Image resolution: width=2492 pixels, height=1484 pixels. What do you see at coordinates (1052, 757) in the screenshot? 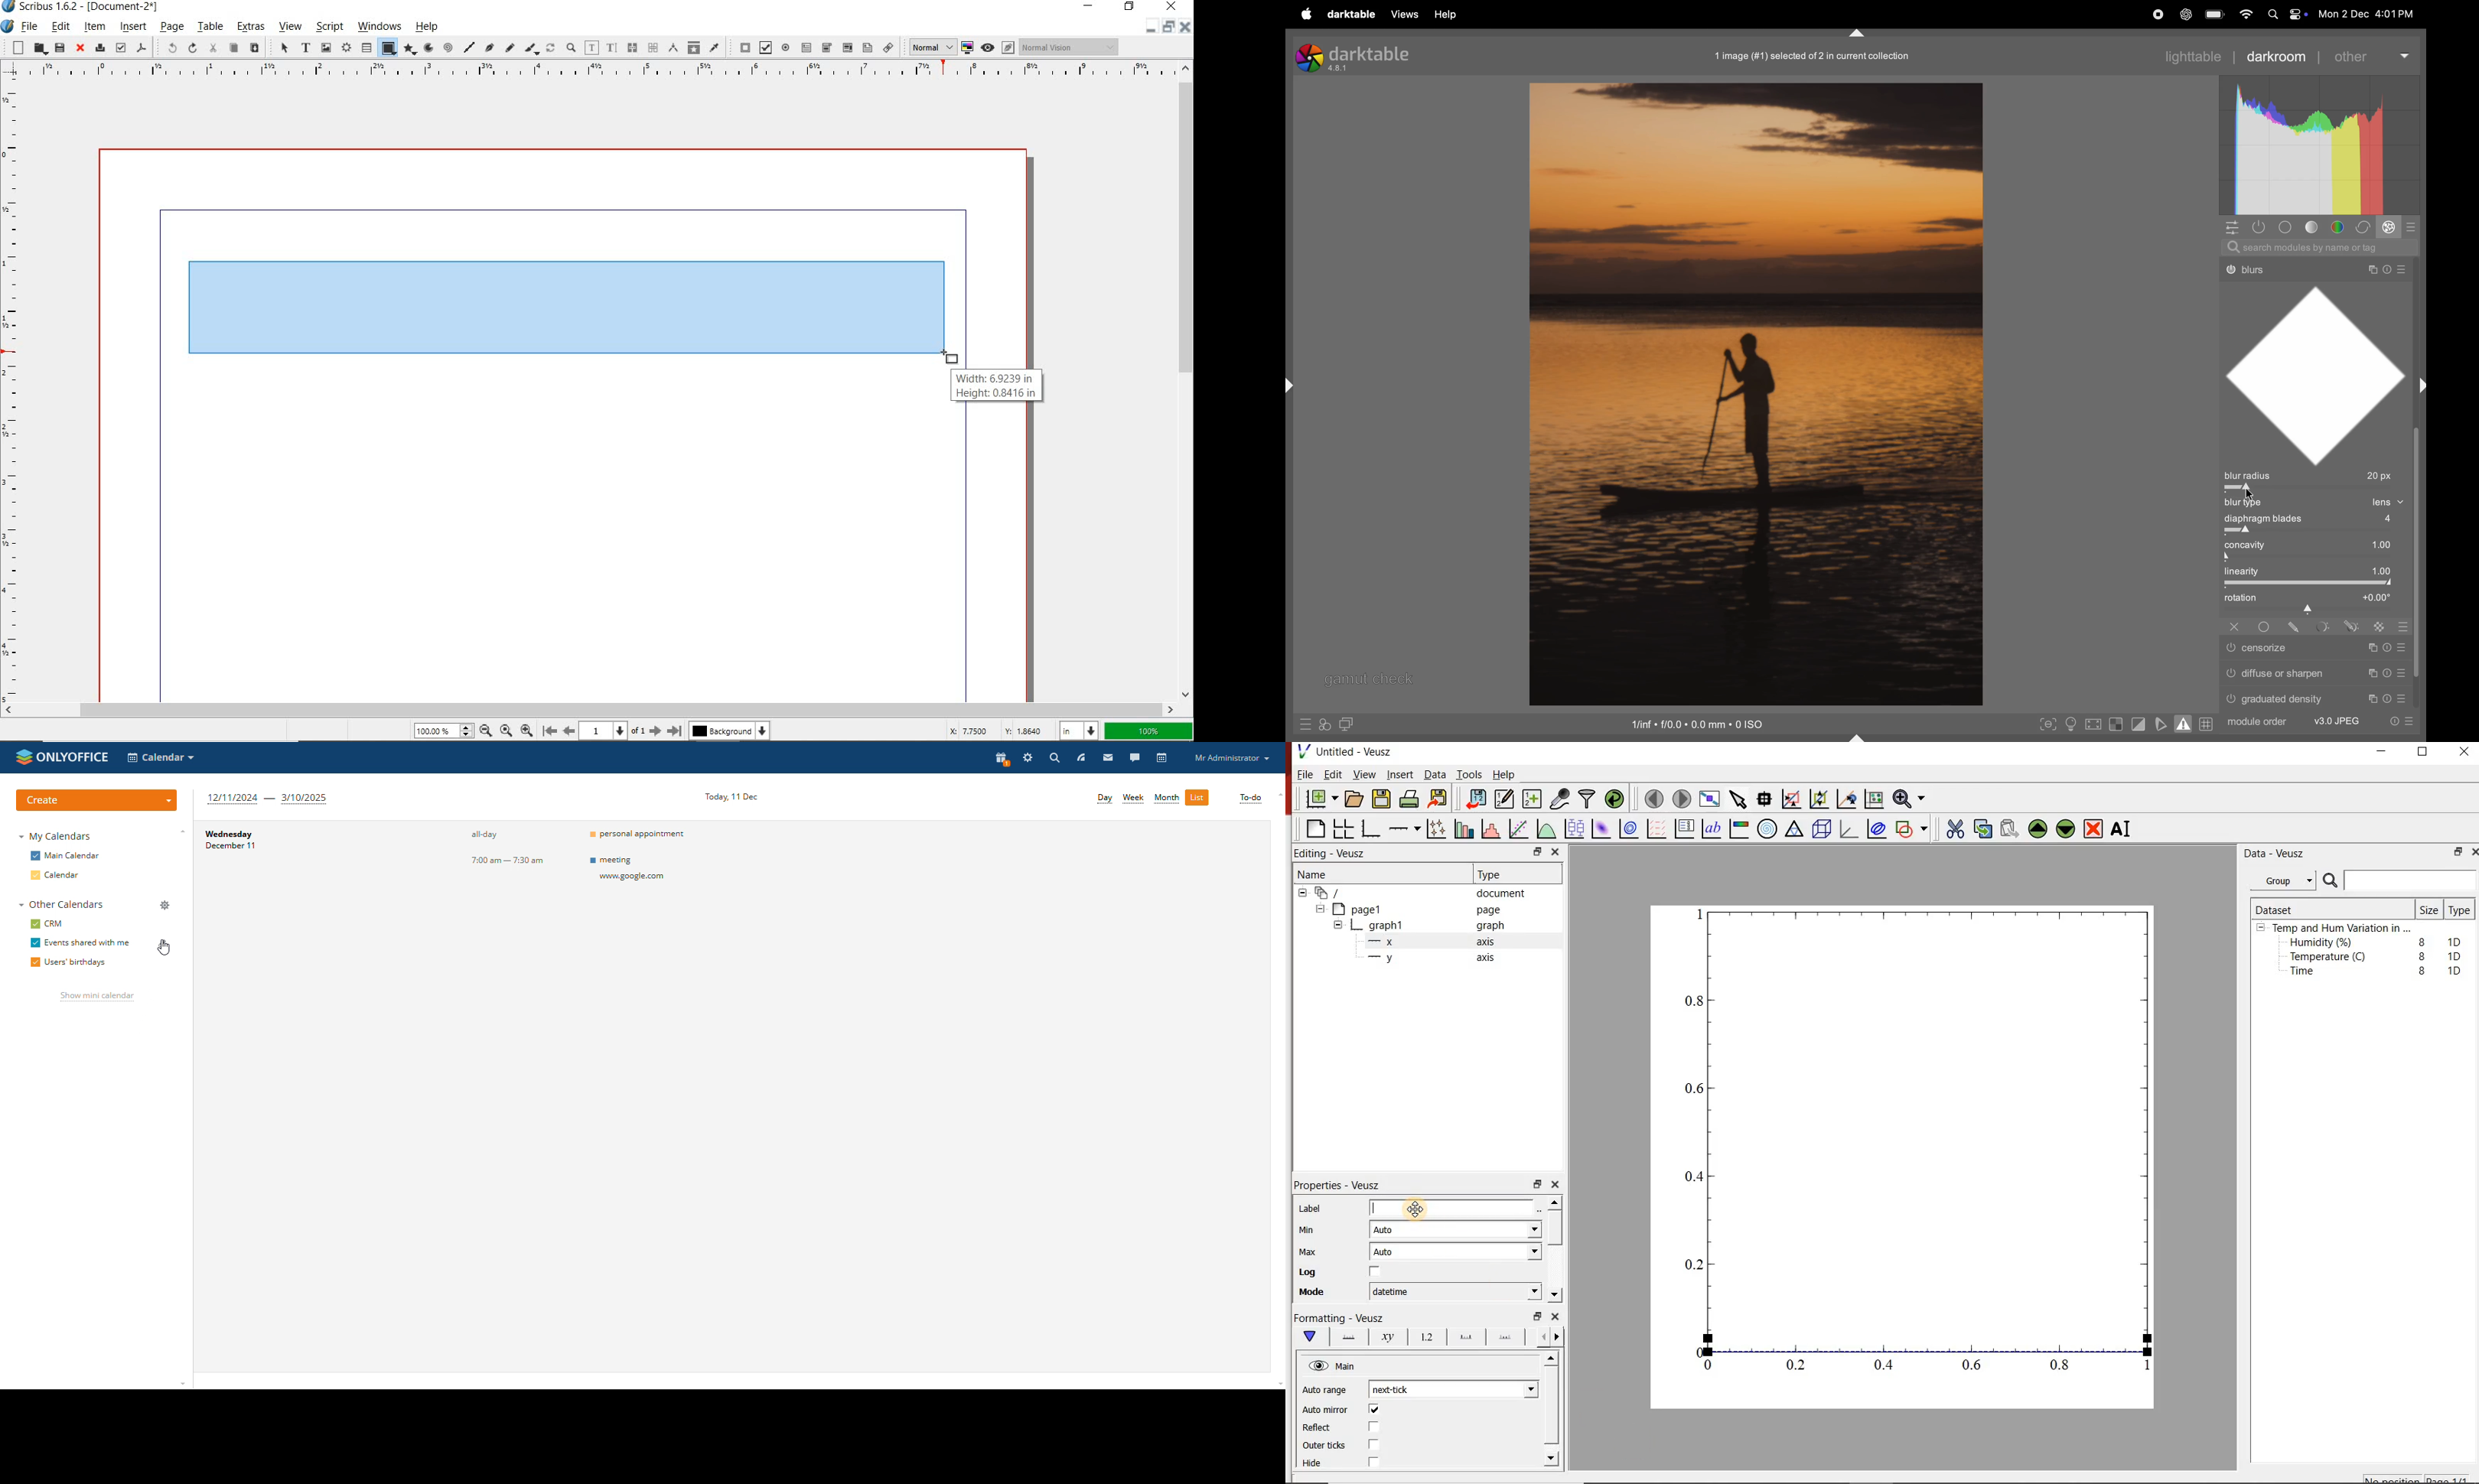
I see `search` at bounding box center [1052, 757].